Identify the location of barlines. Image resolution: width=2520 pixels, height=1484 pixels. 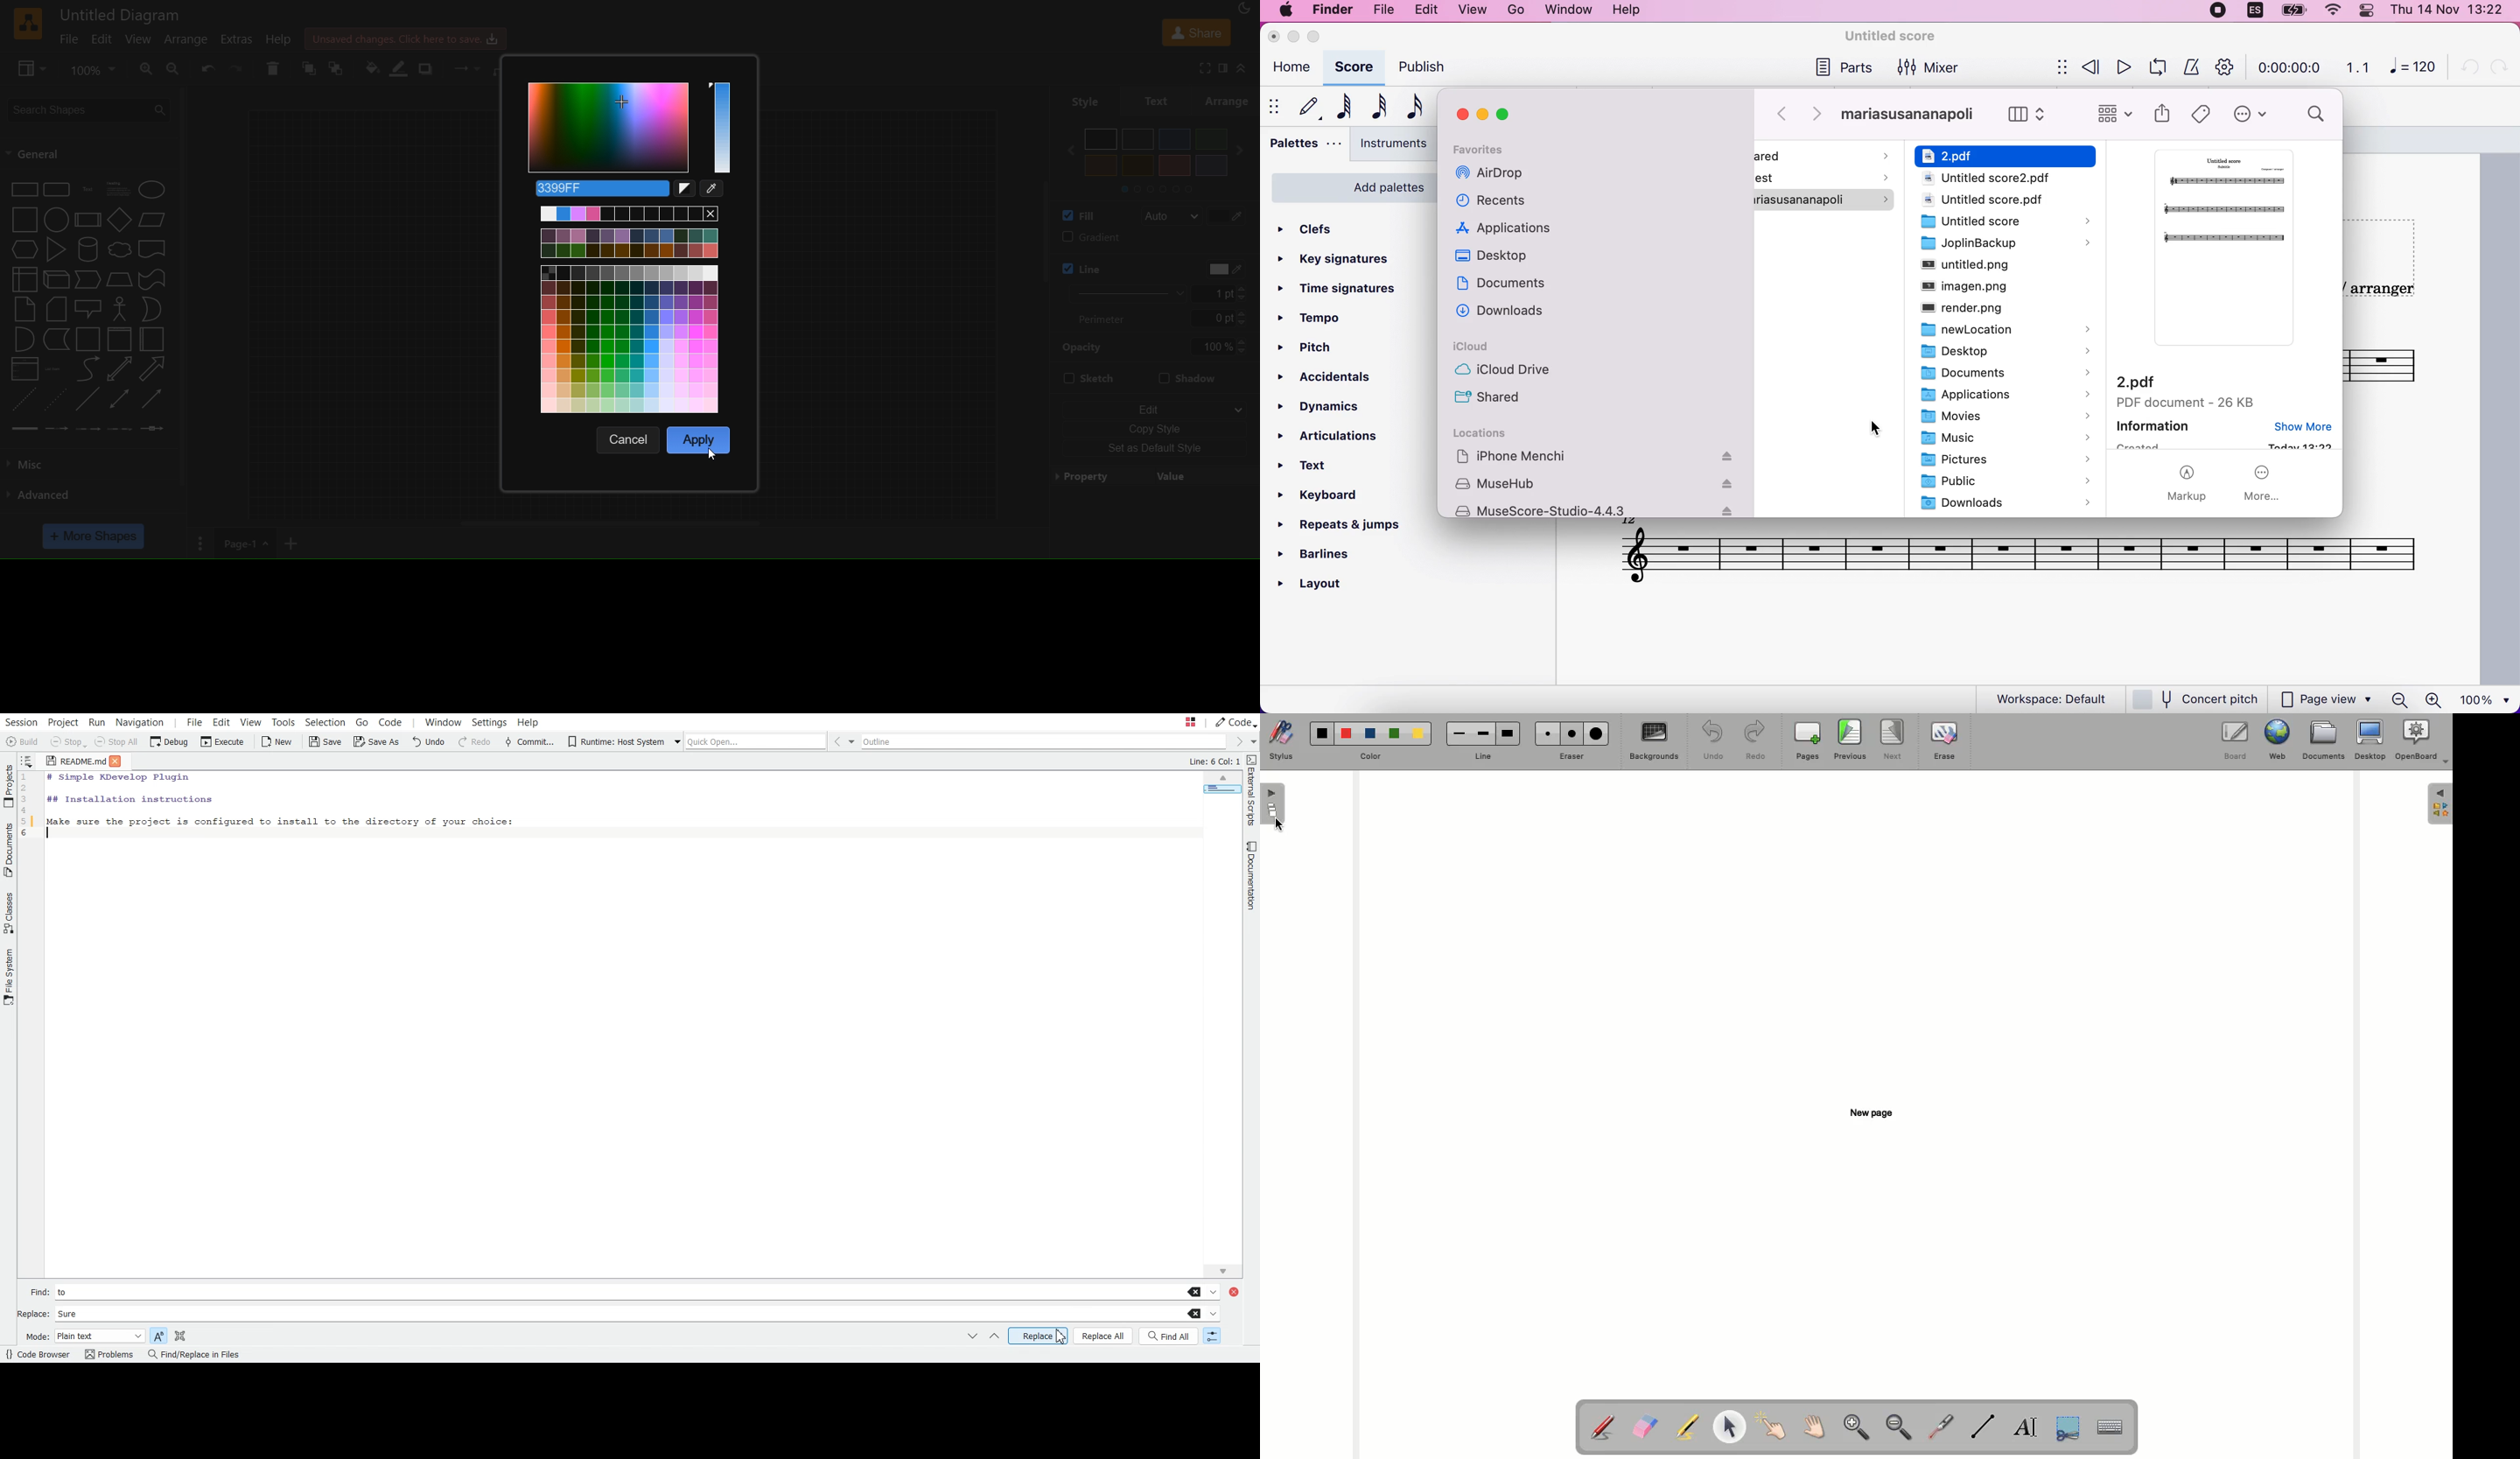
(1328, 556).